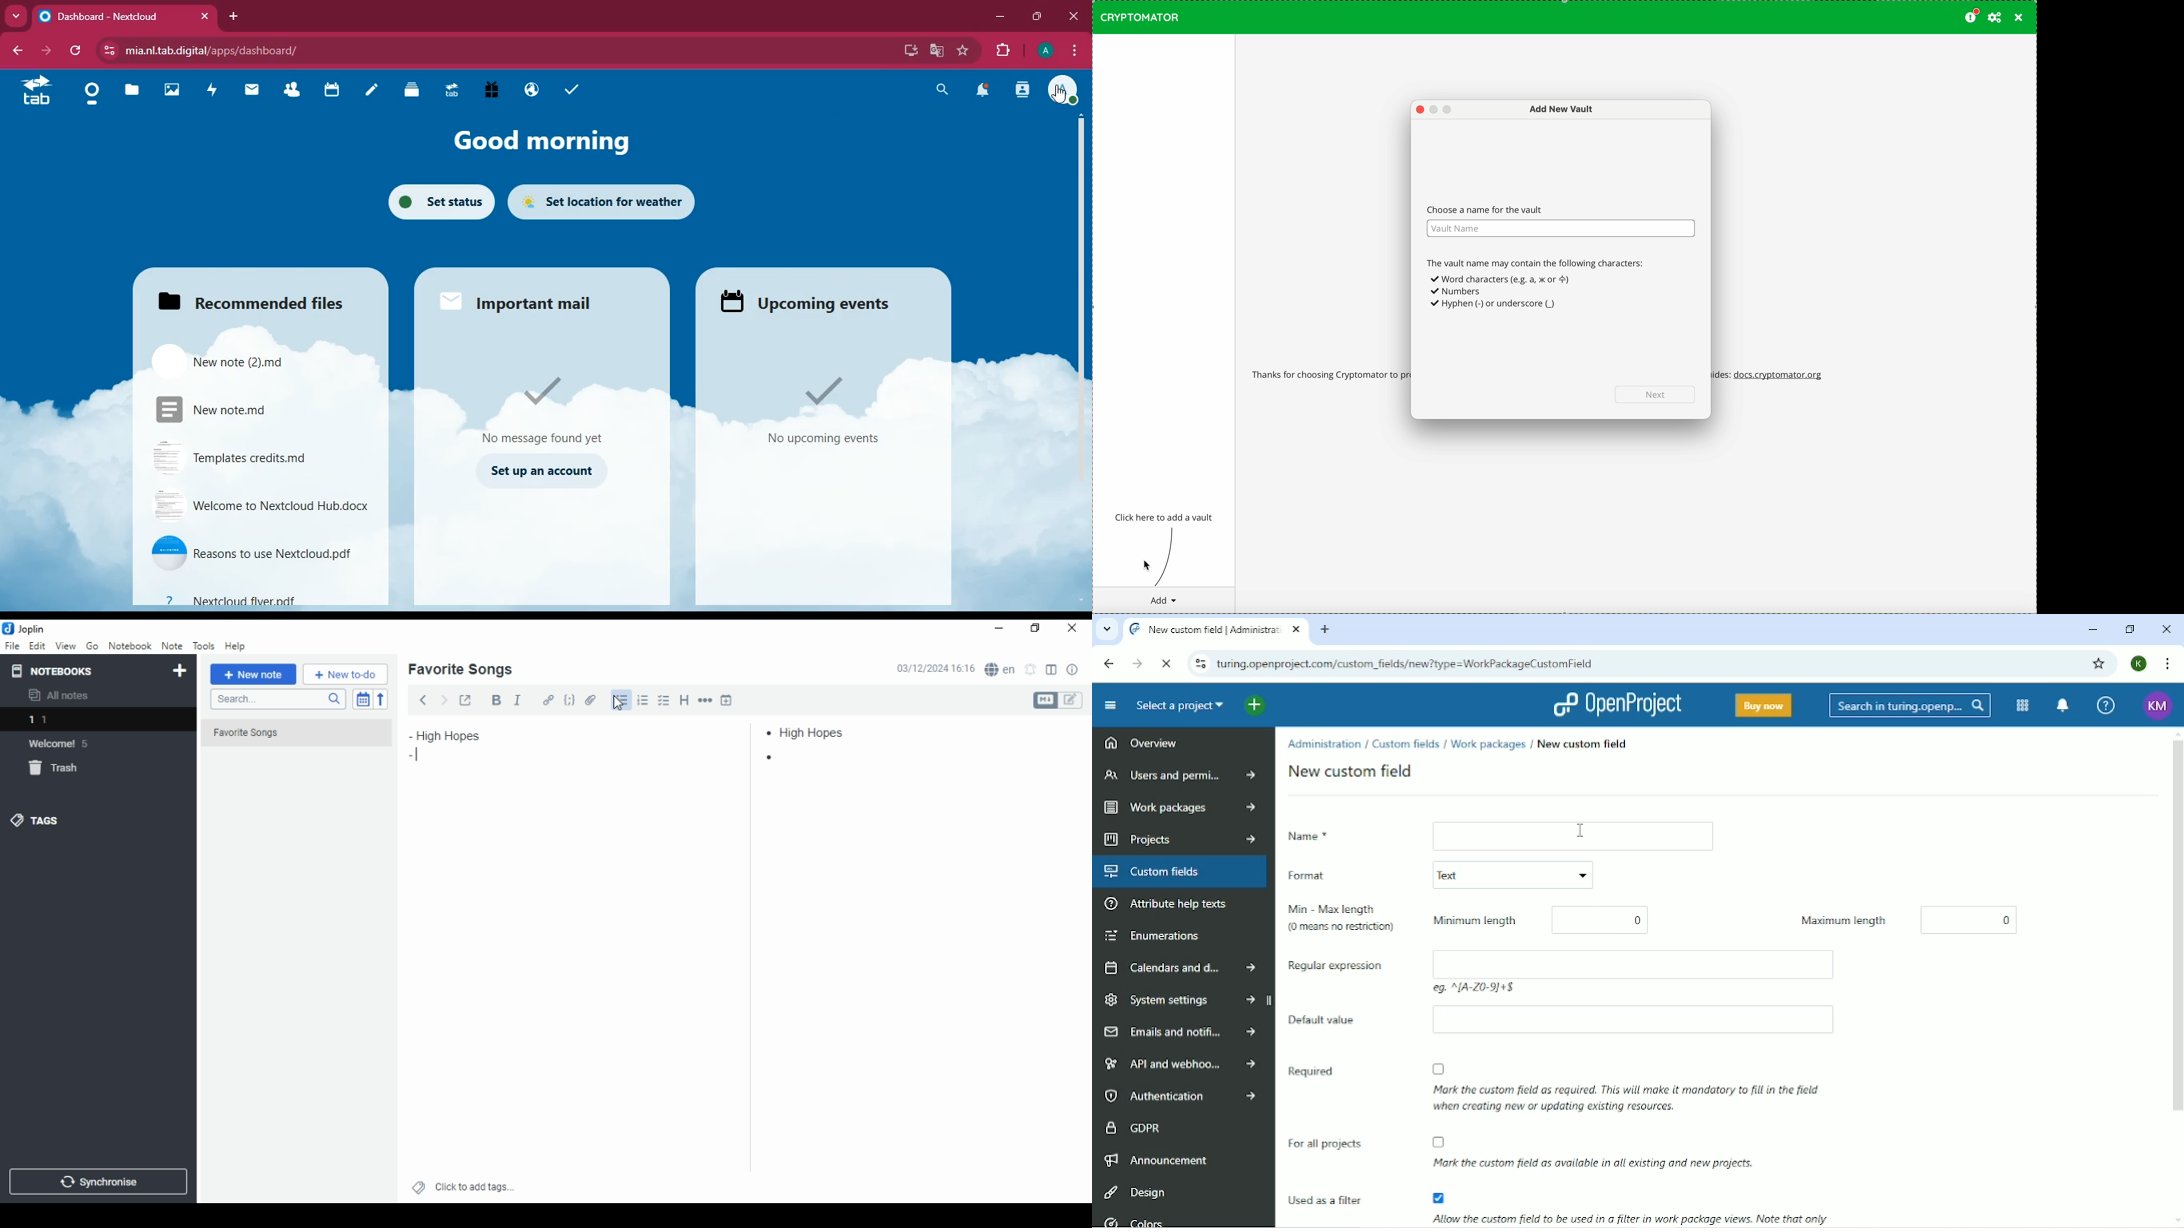 The height and width of the screenshot is (1232, 2184). What do you see at coordinates (94, 648) in the screenshot?
I see `go` at bounding box center [94, 648].